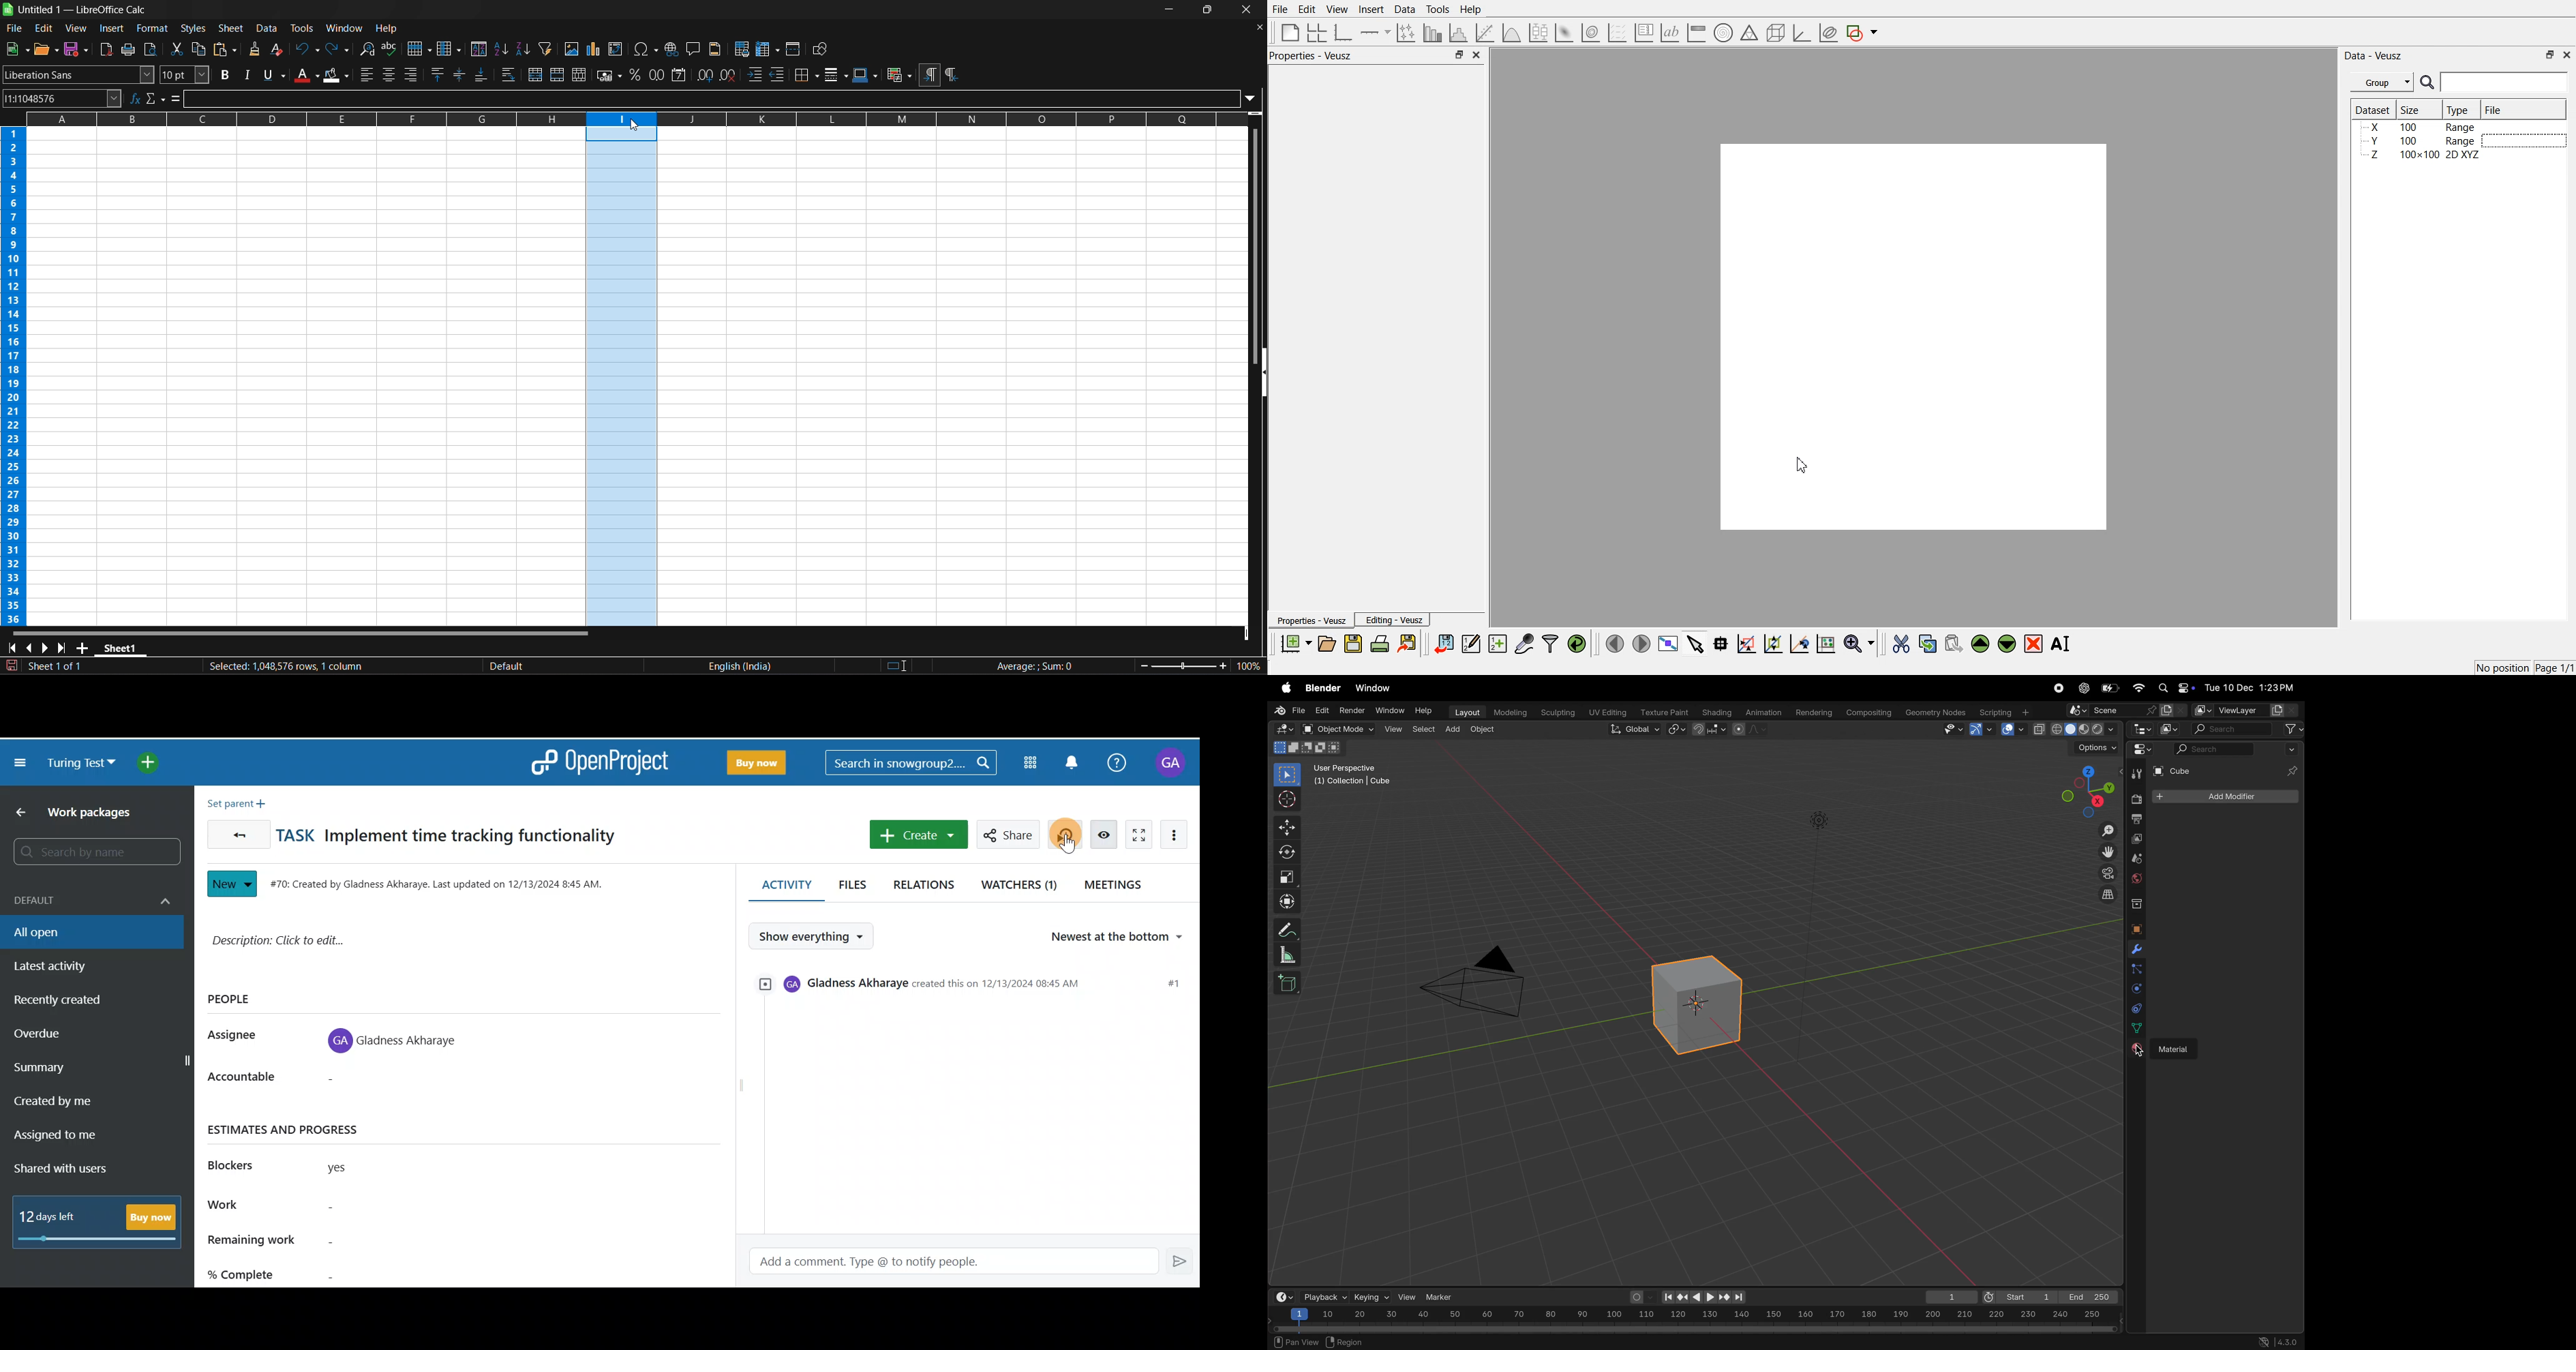 This screenshot has height=1372, width=2576. Describe the element at coordinates (201, 49) in the screenshot. I see `copy` at that location.